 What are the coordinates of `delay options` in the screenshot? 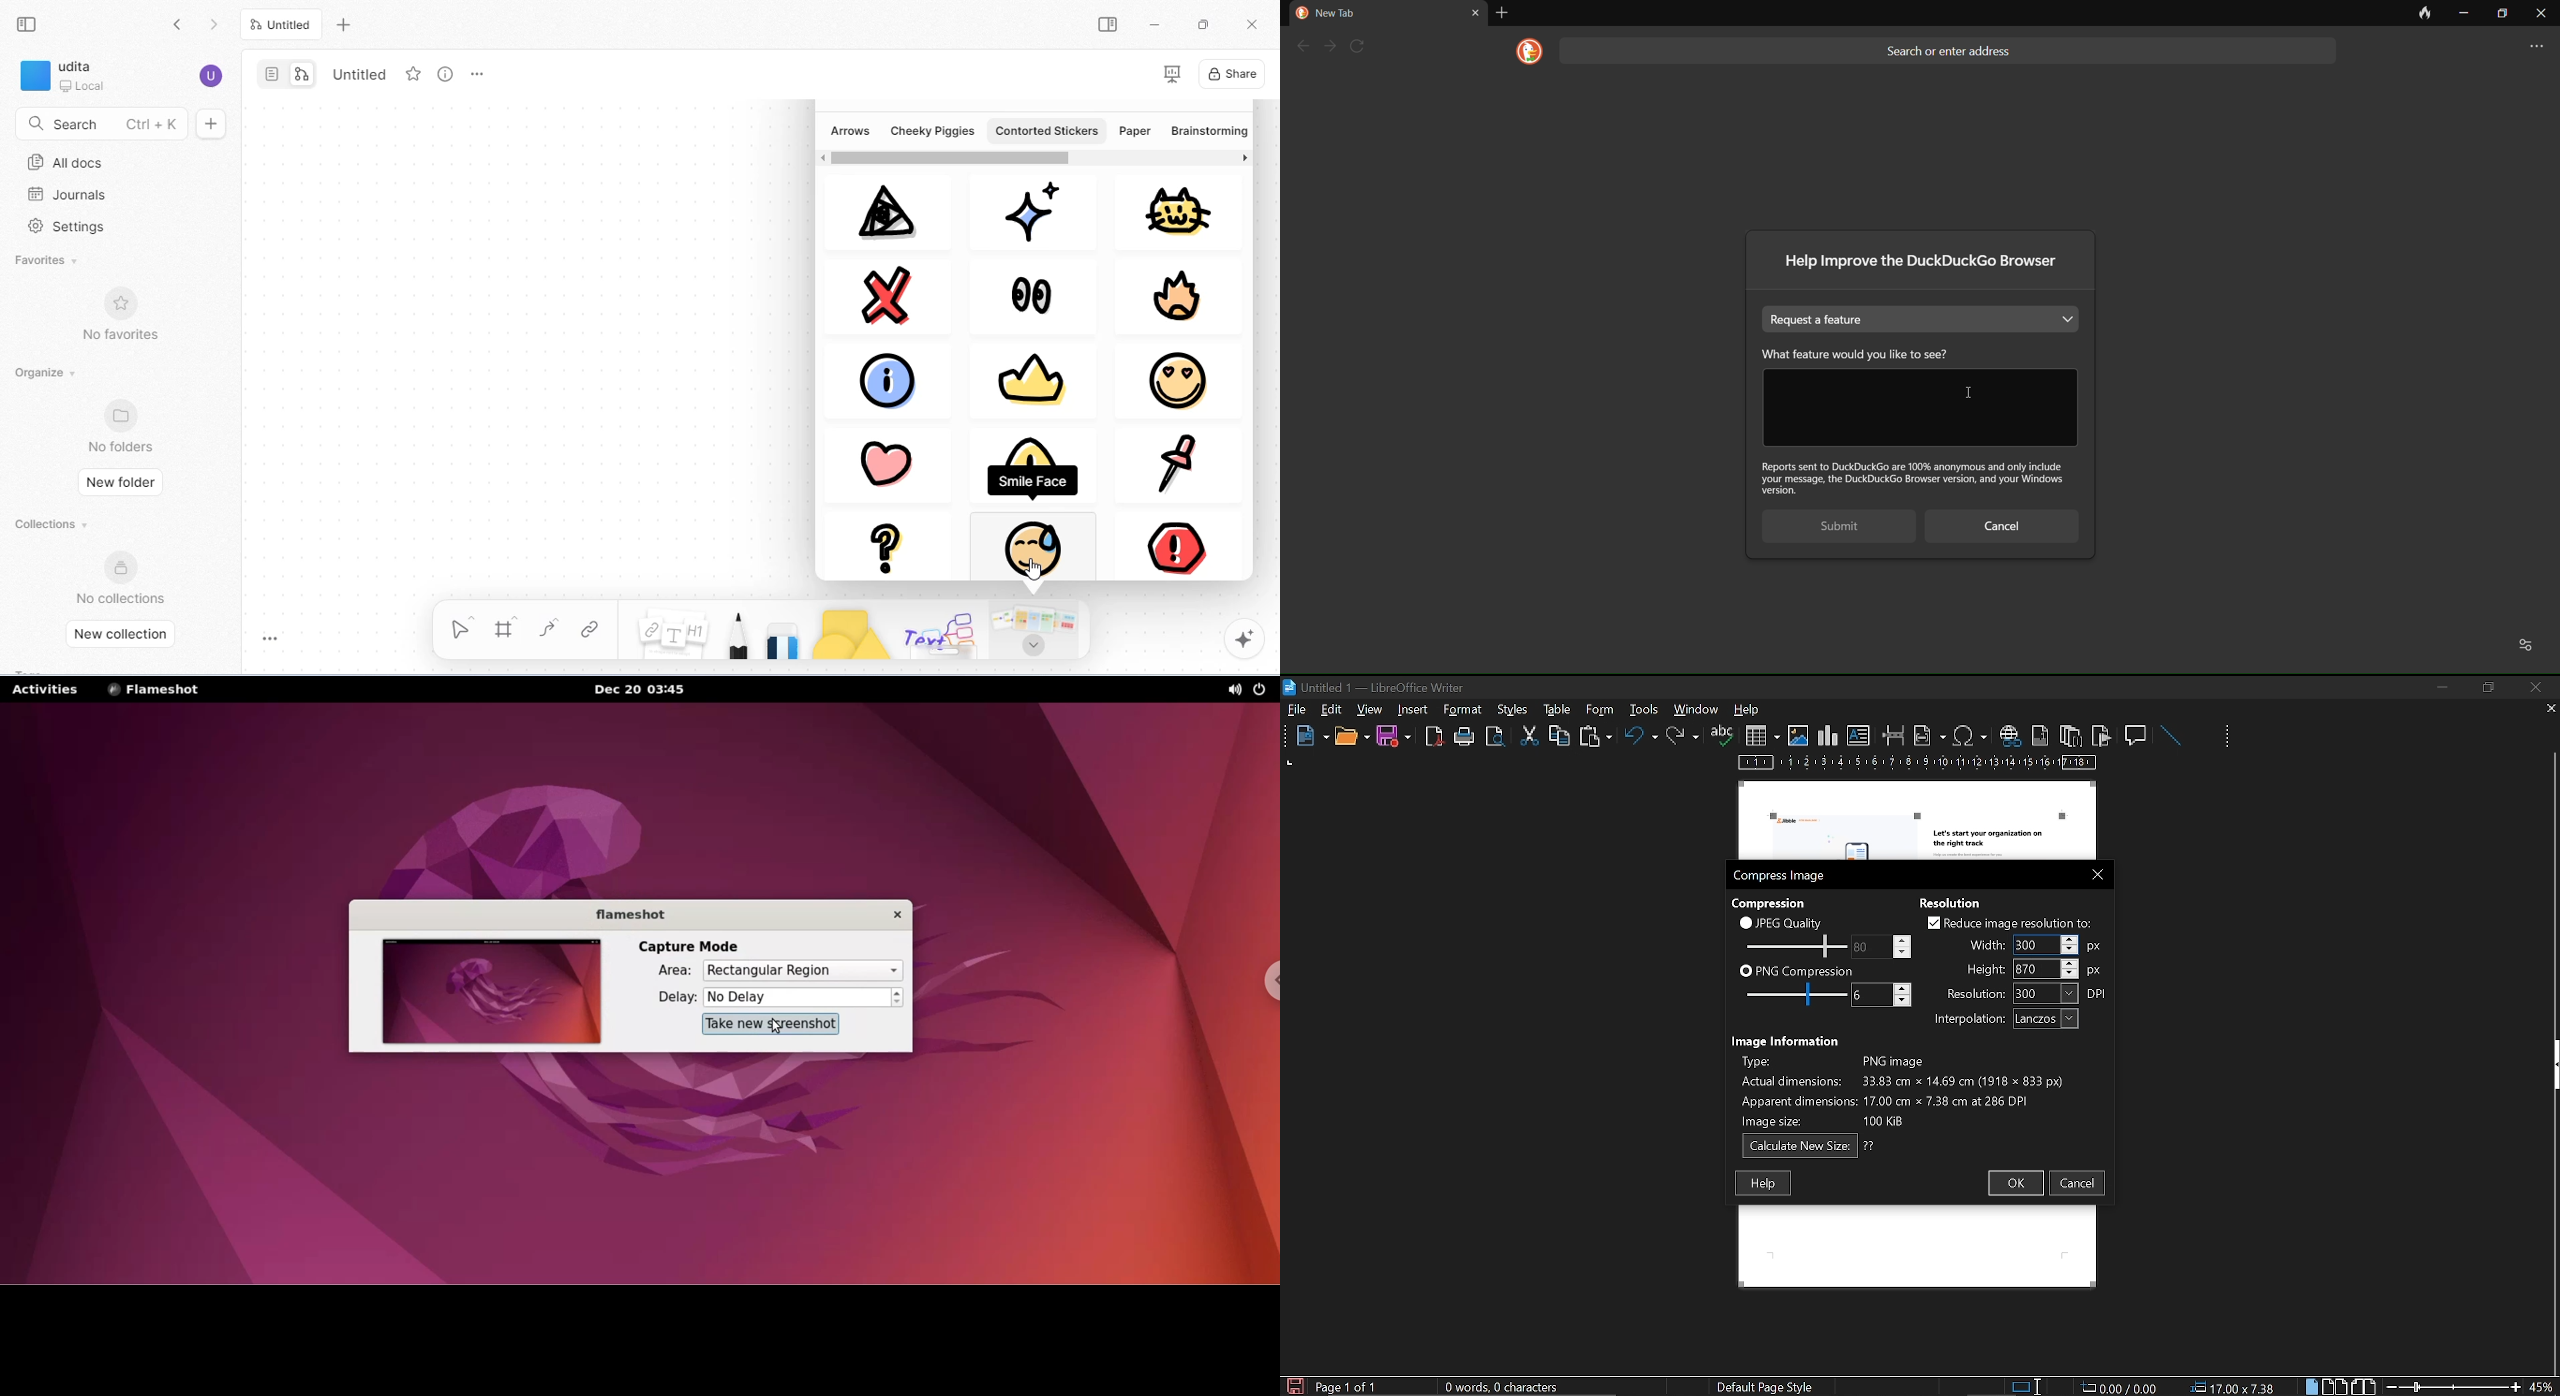 It's located at (796, 997).